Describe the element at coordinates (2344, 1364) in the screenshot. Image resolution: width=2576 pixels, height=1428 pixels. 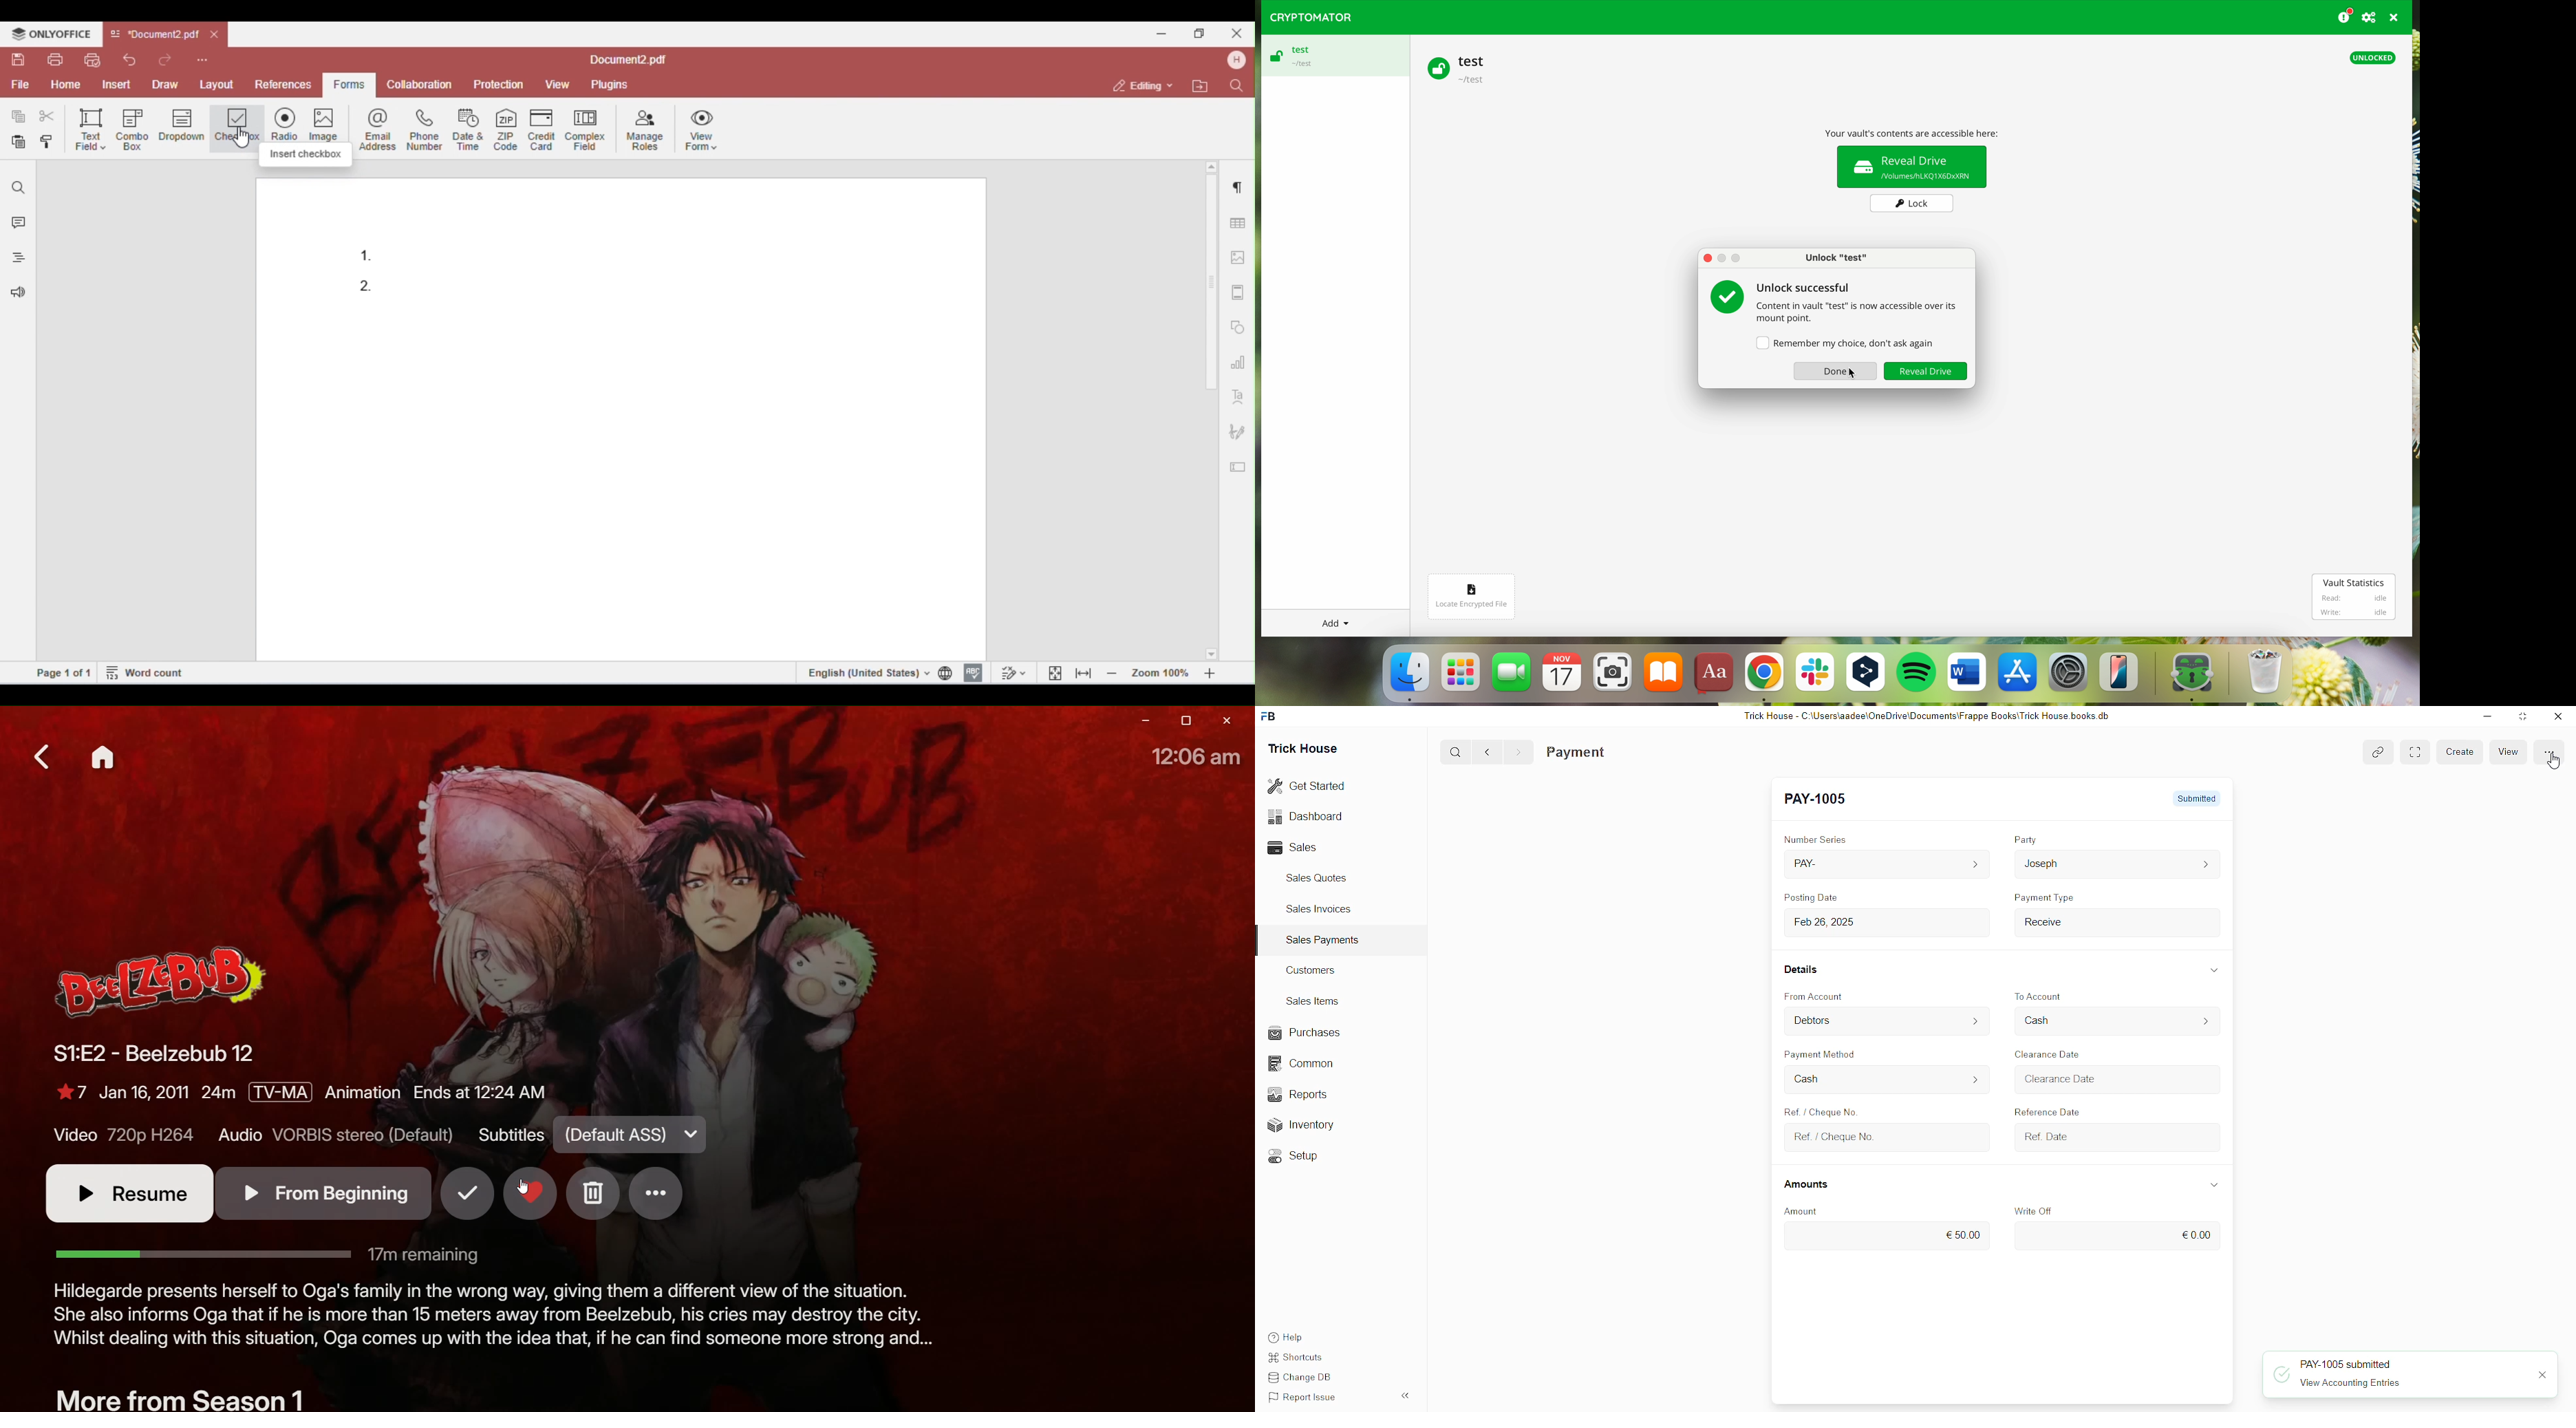
I see `PAY-1005 submitted` at that location.